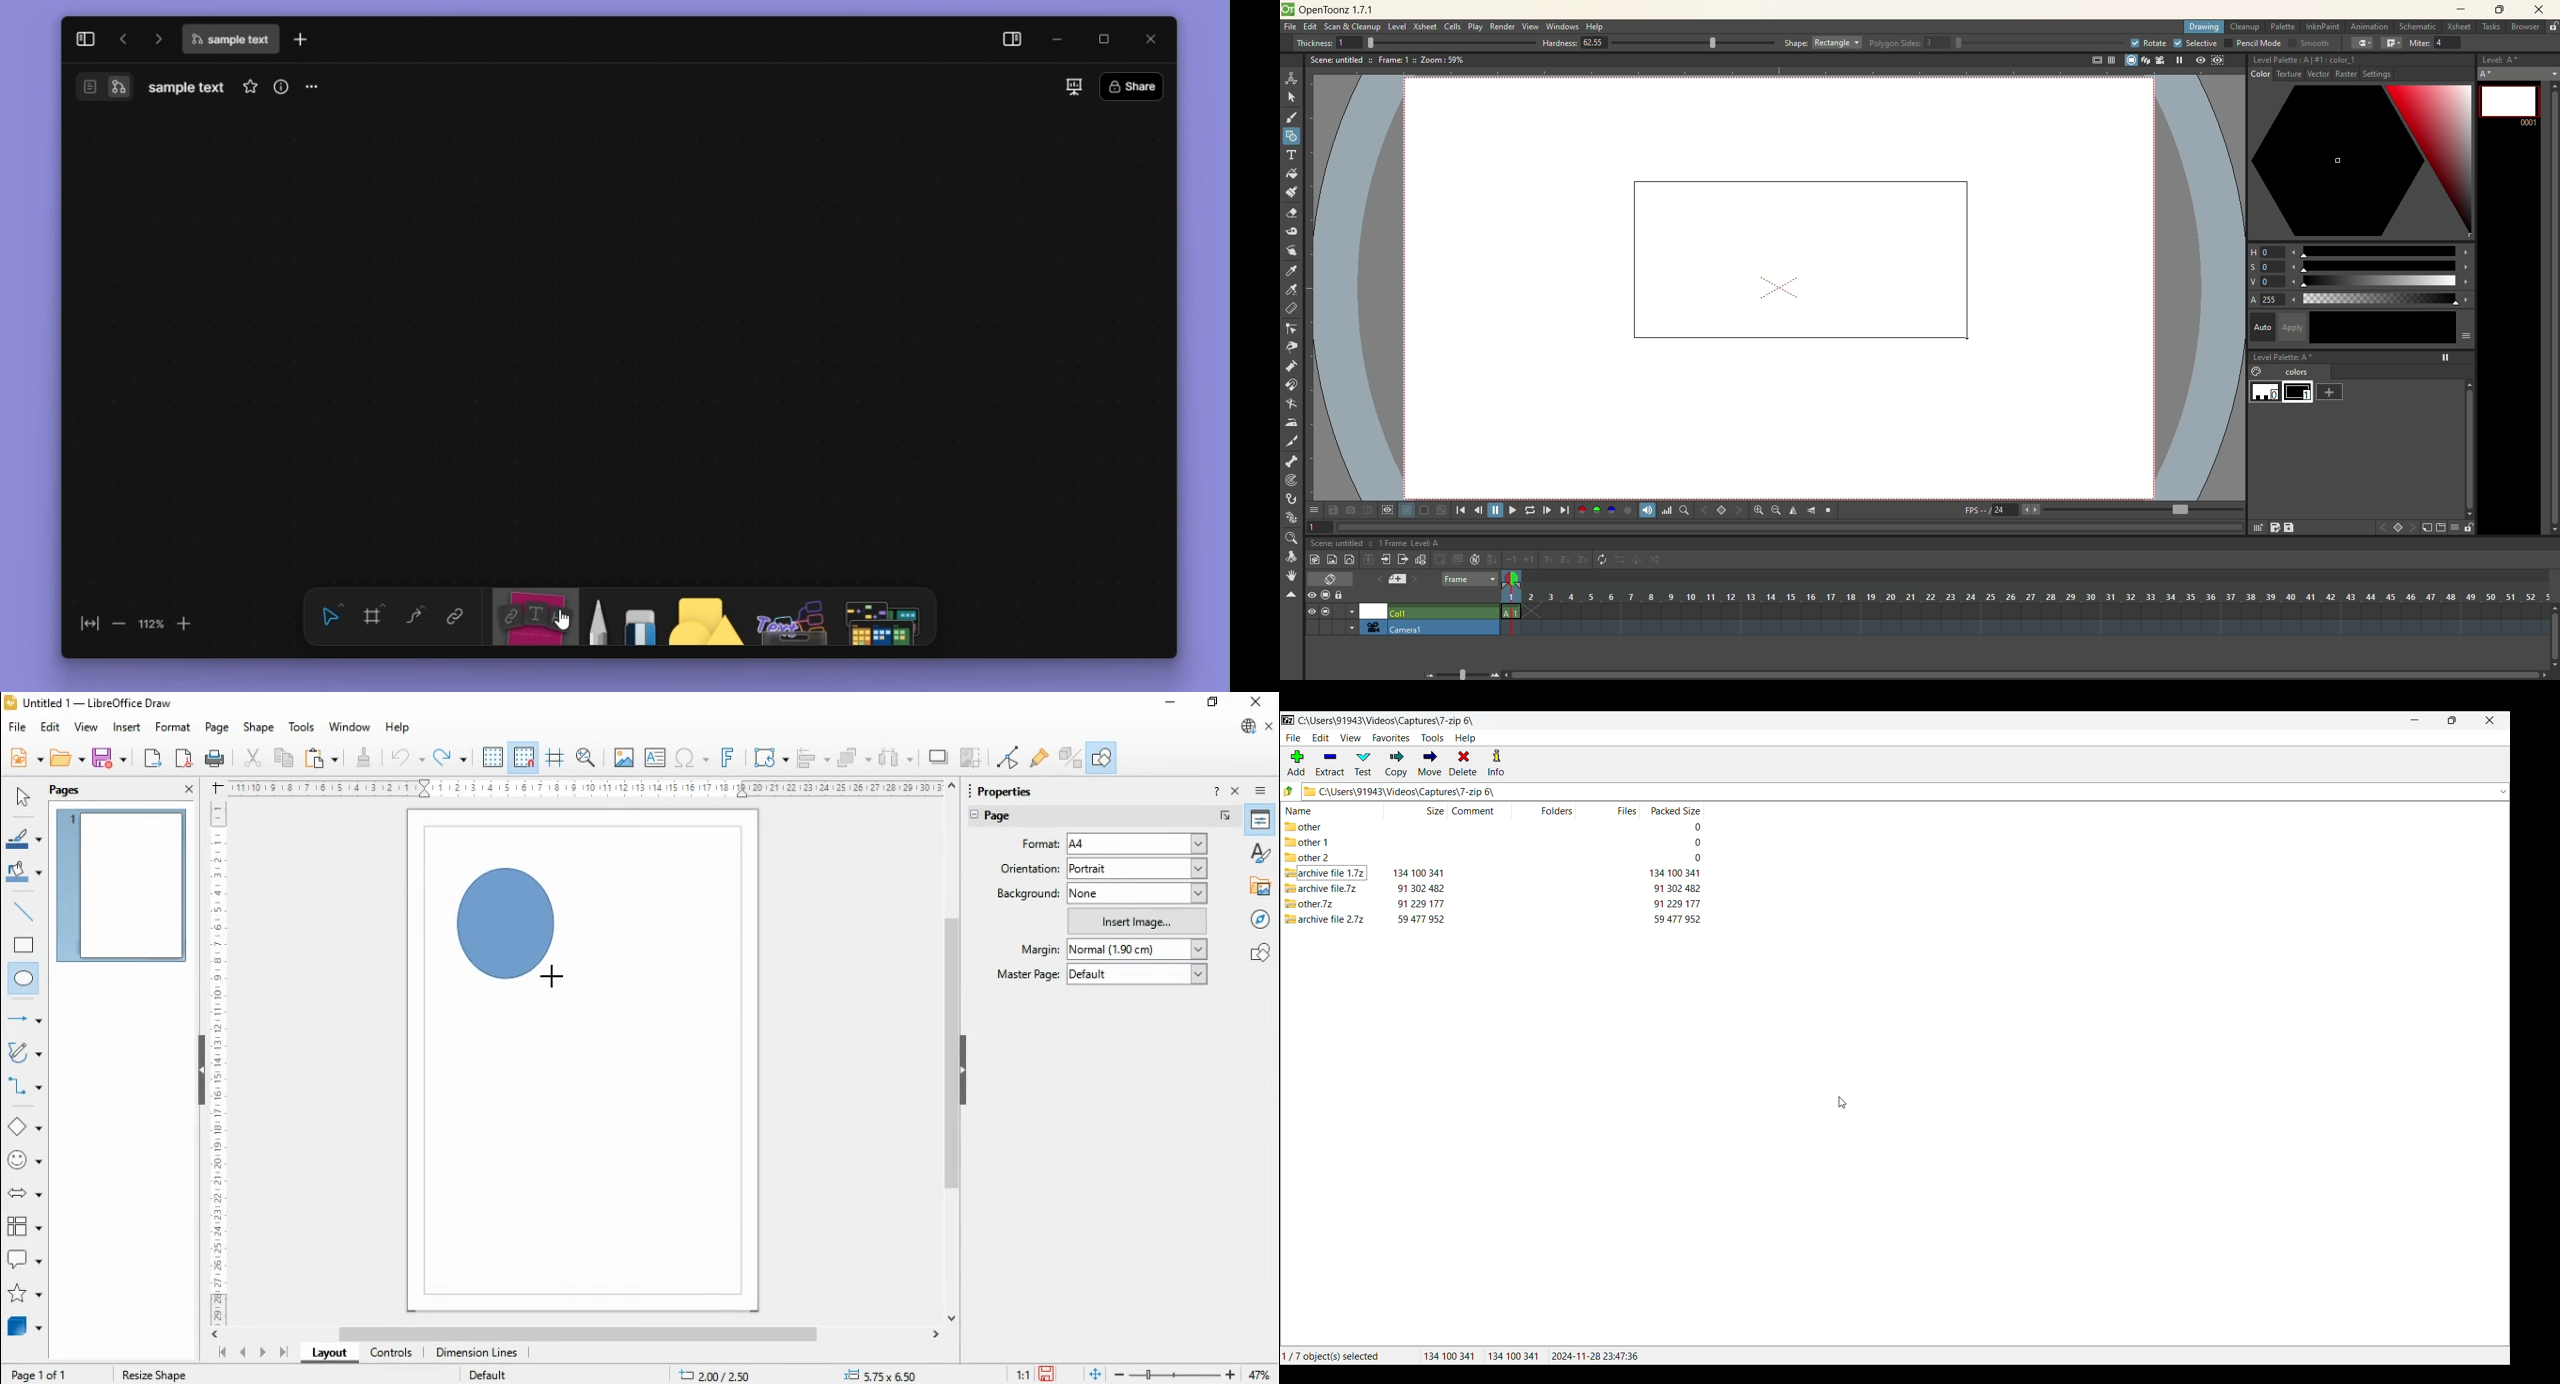  Describe the element at coordinates (537, 617) in the screenshot. I see `note` at that location.